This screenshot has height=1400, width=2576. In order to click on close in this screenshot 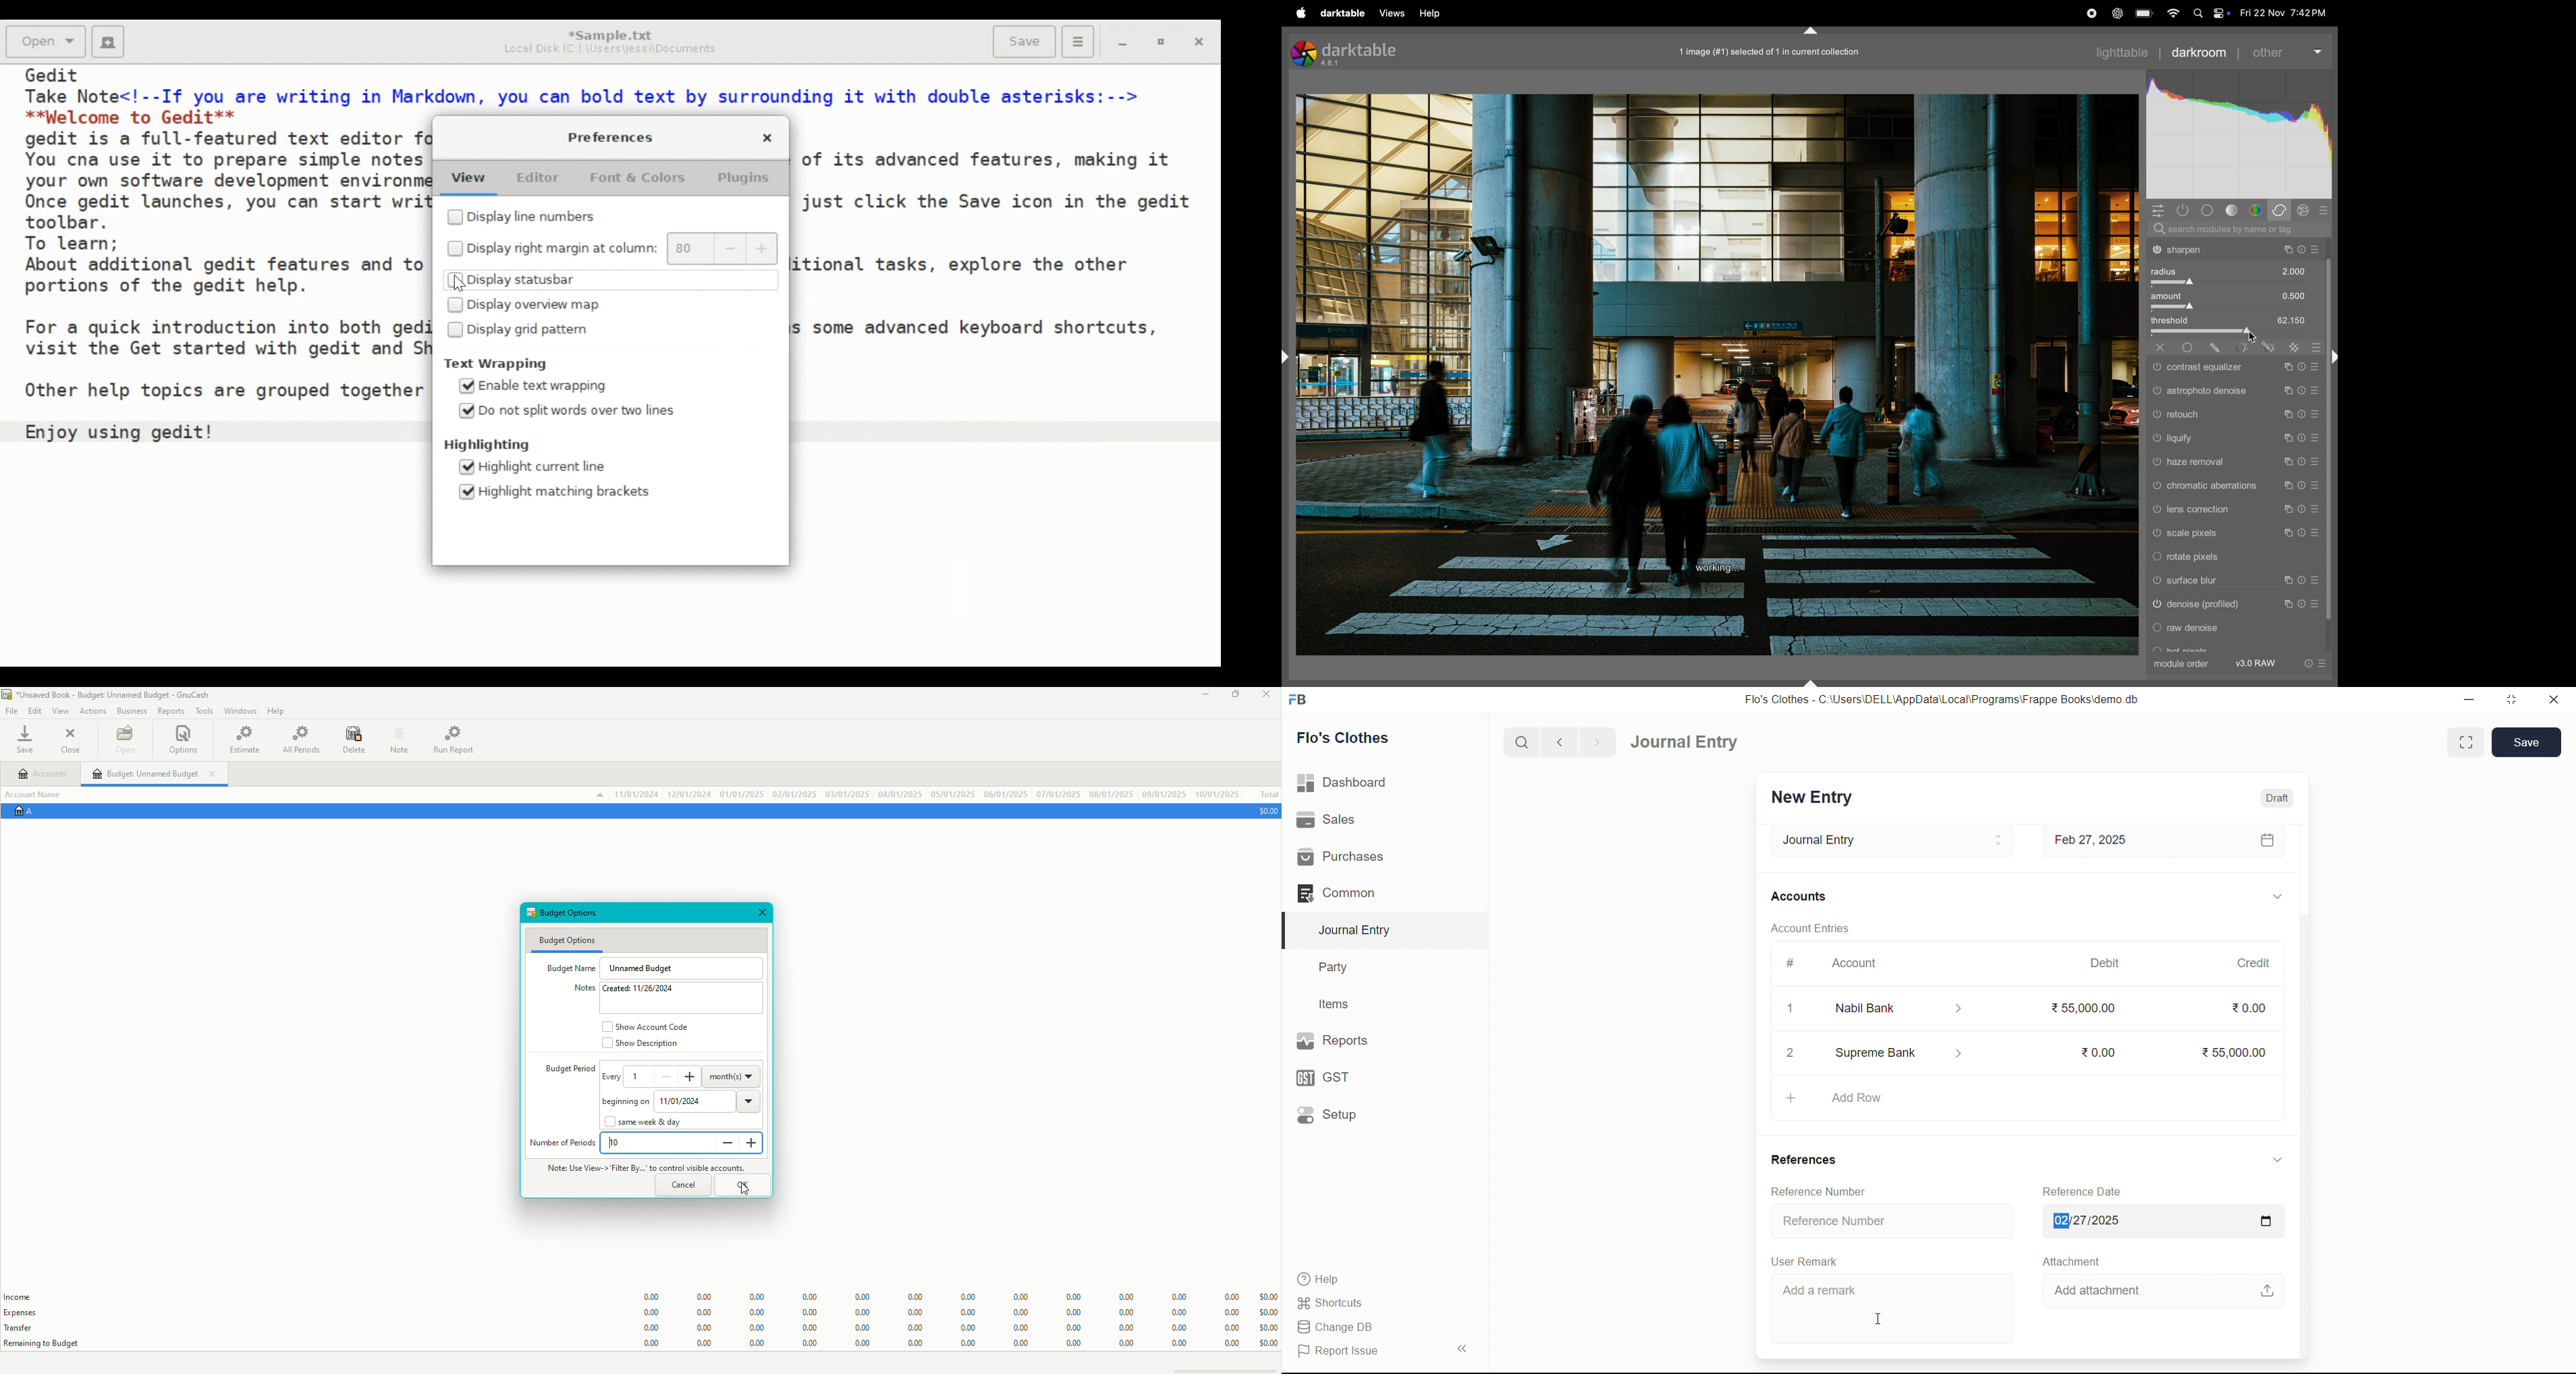, I will do `click(2156, 347)`.